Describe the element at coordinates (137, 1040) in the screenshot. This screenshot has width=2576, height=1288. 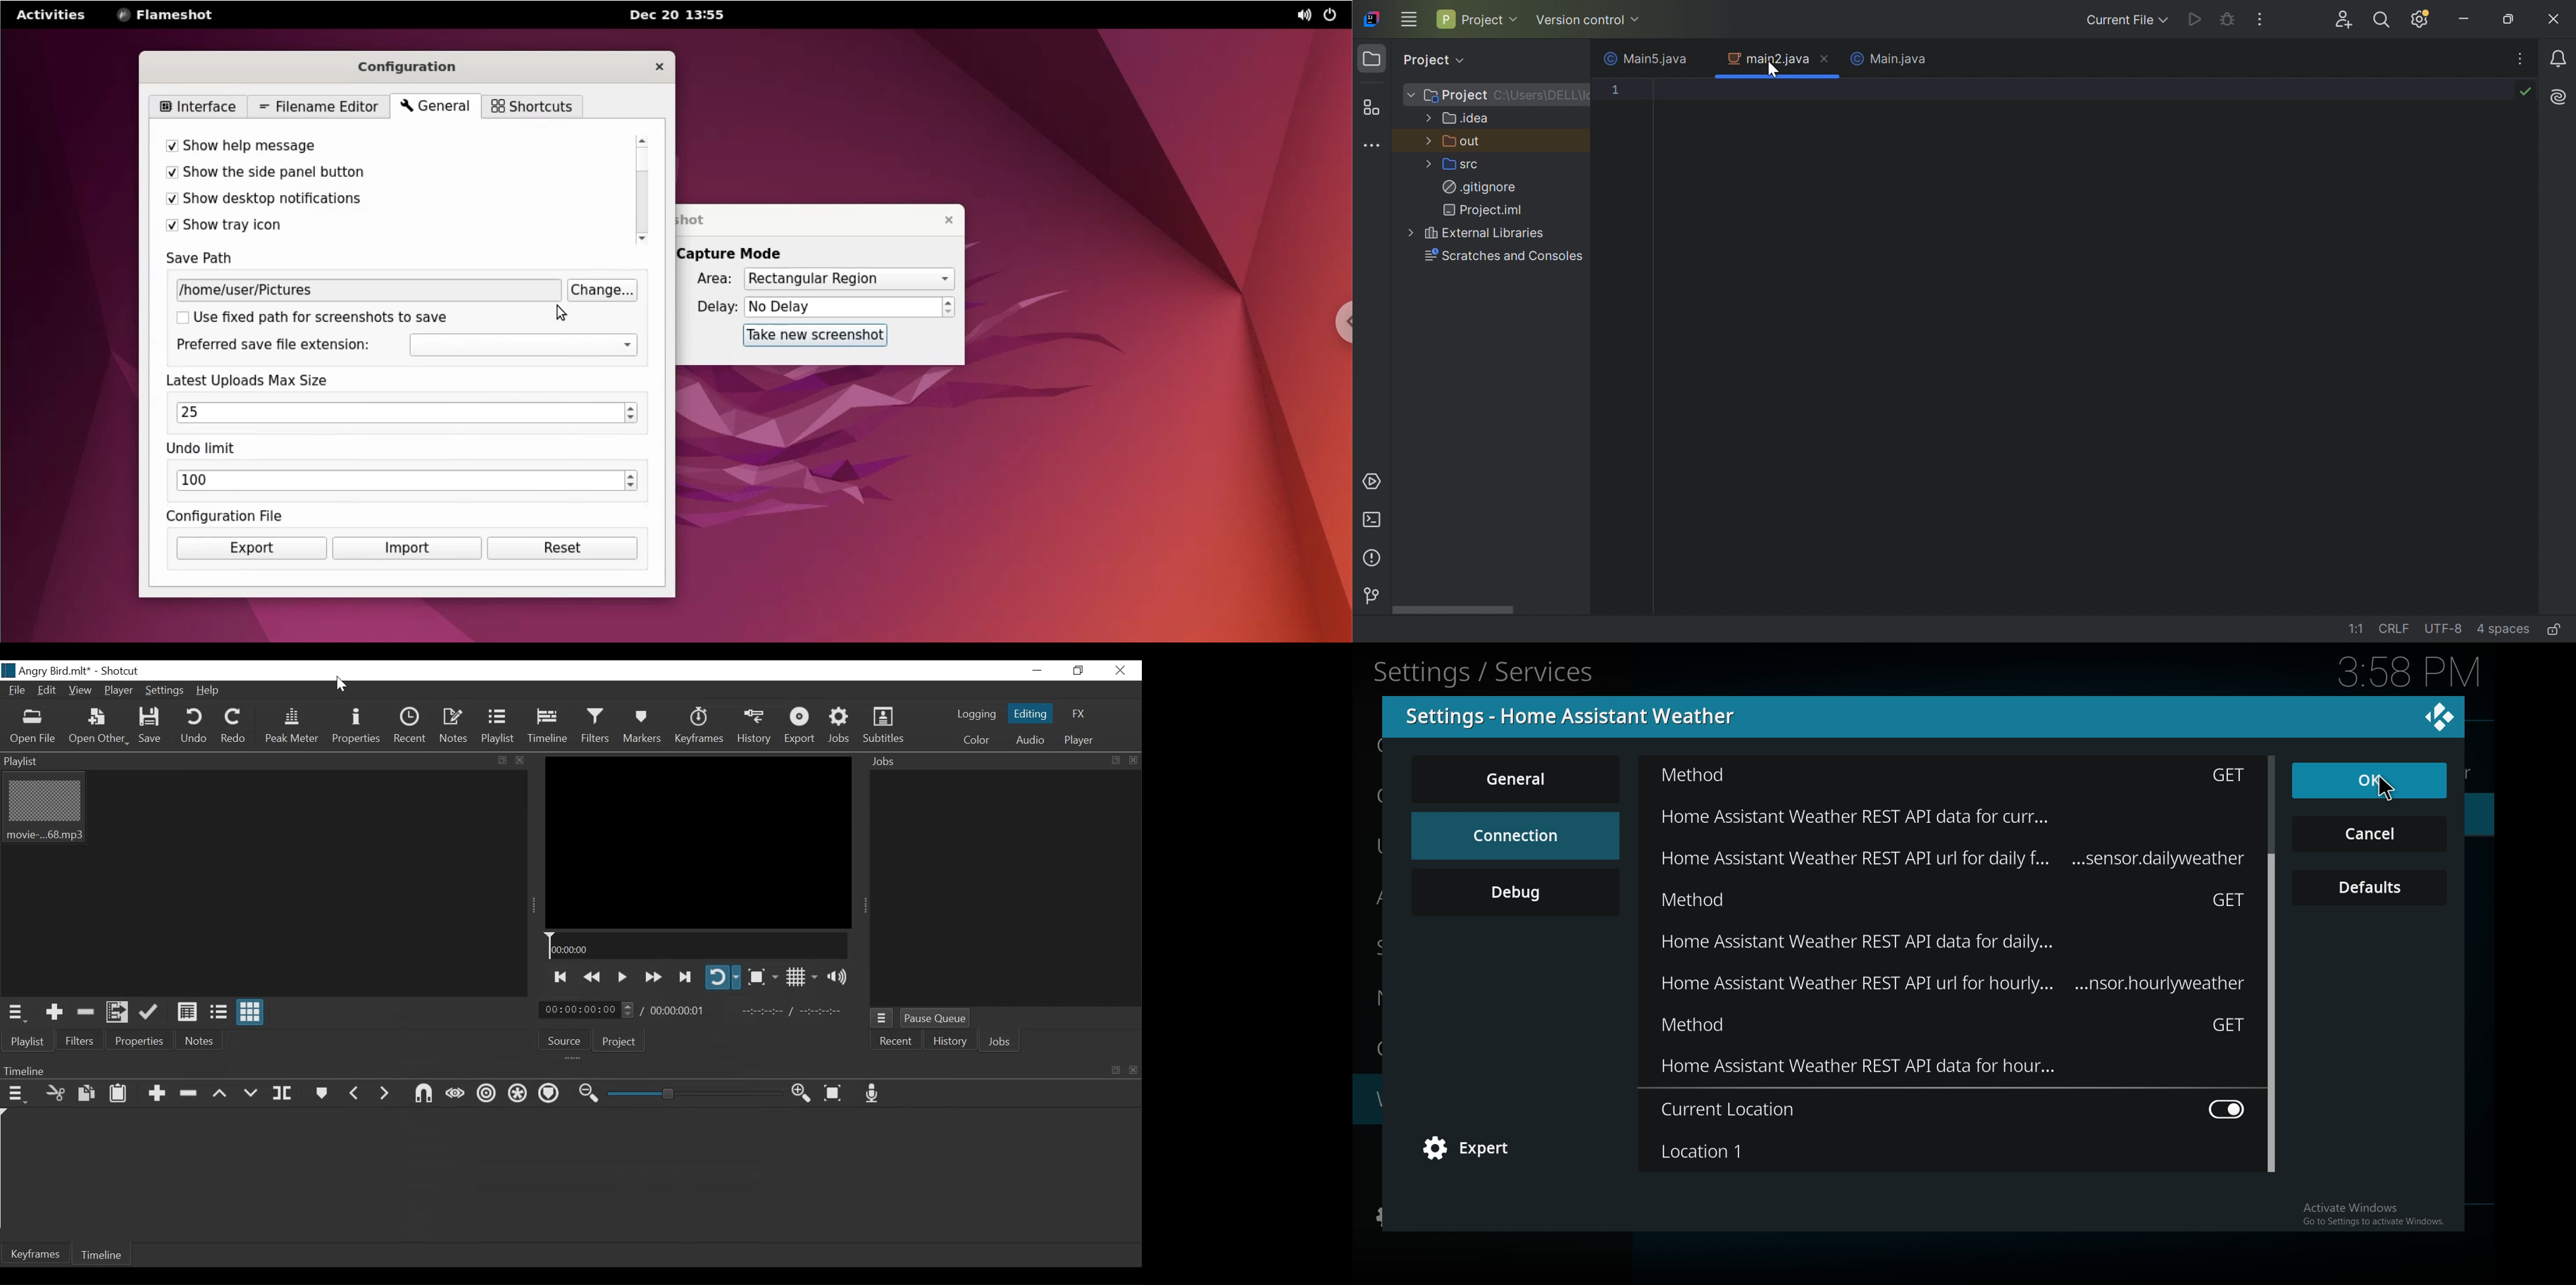
I see `Properties` at that location.